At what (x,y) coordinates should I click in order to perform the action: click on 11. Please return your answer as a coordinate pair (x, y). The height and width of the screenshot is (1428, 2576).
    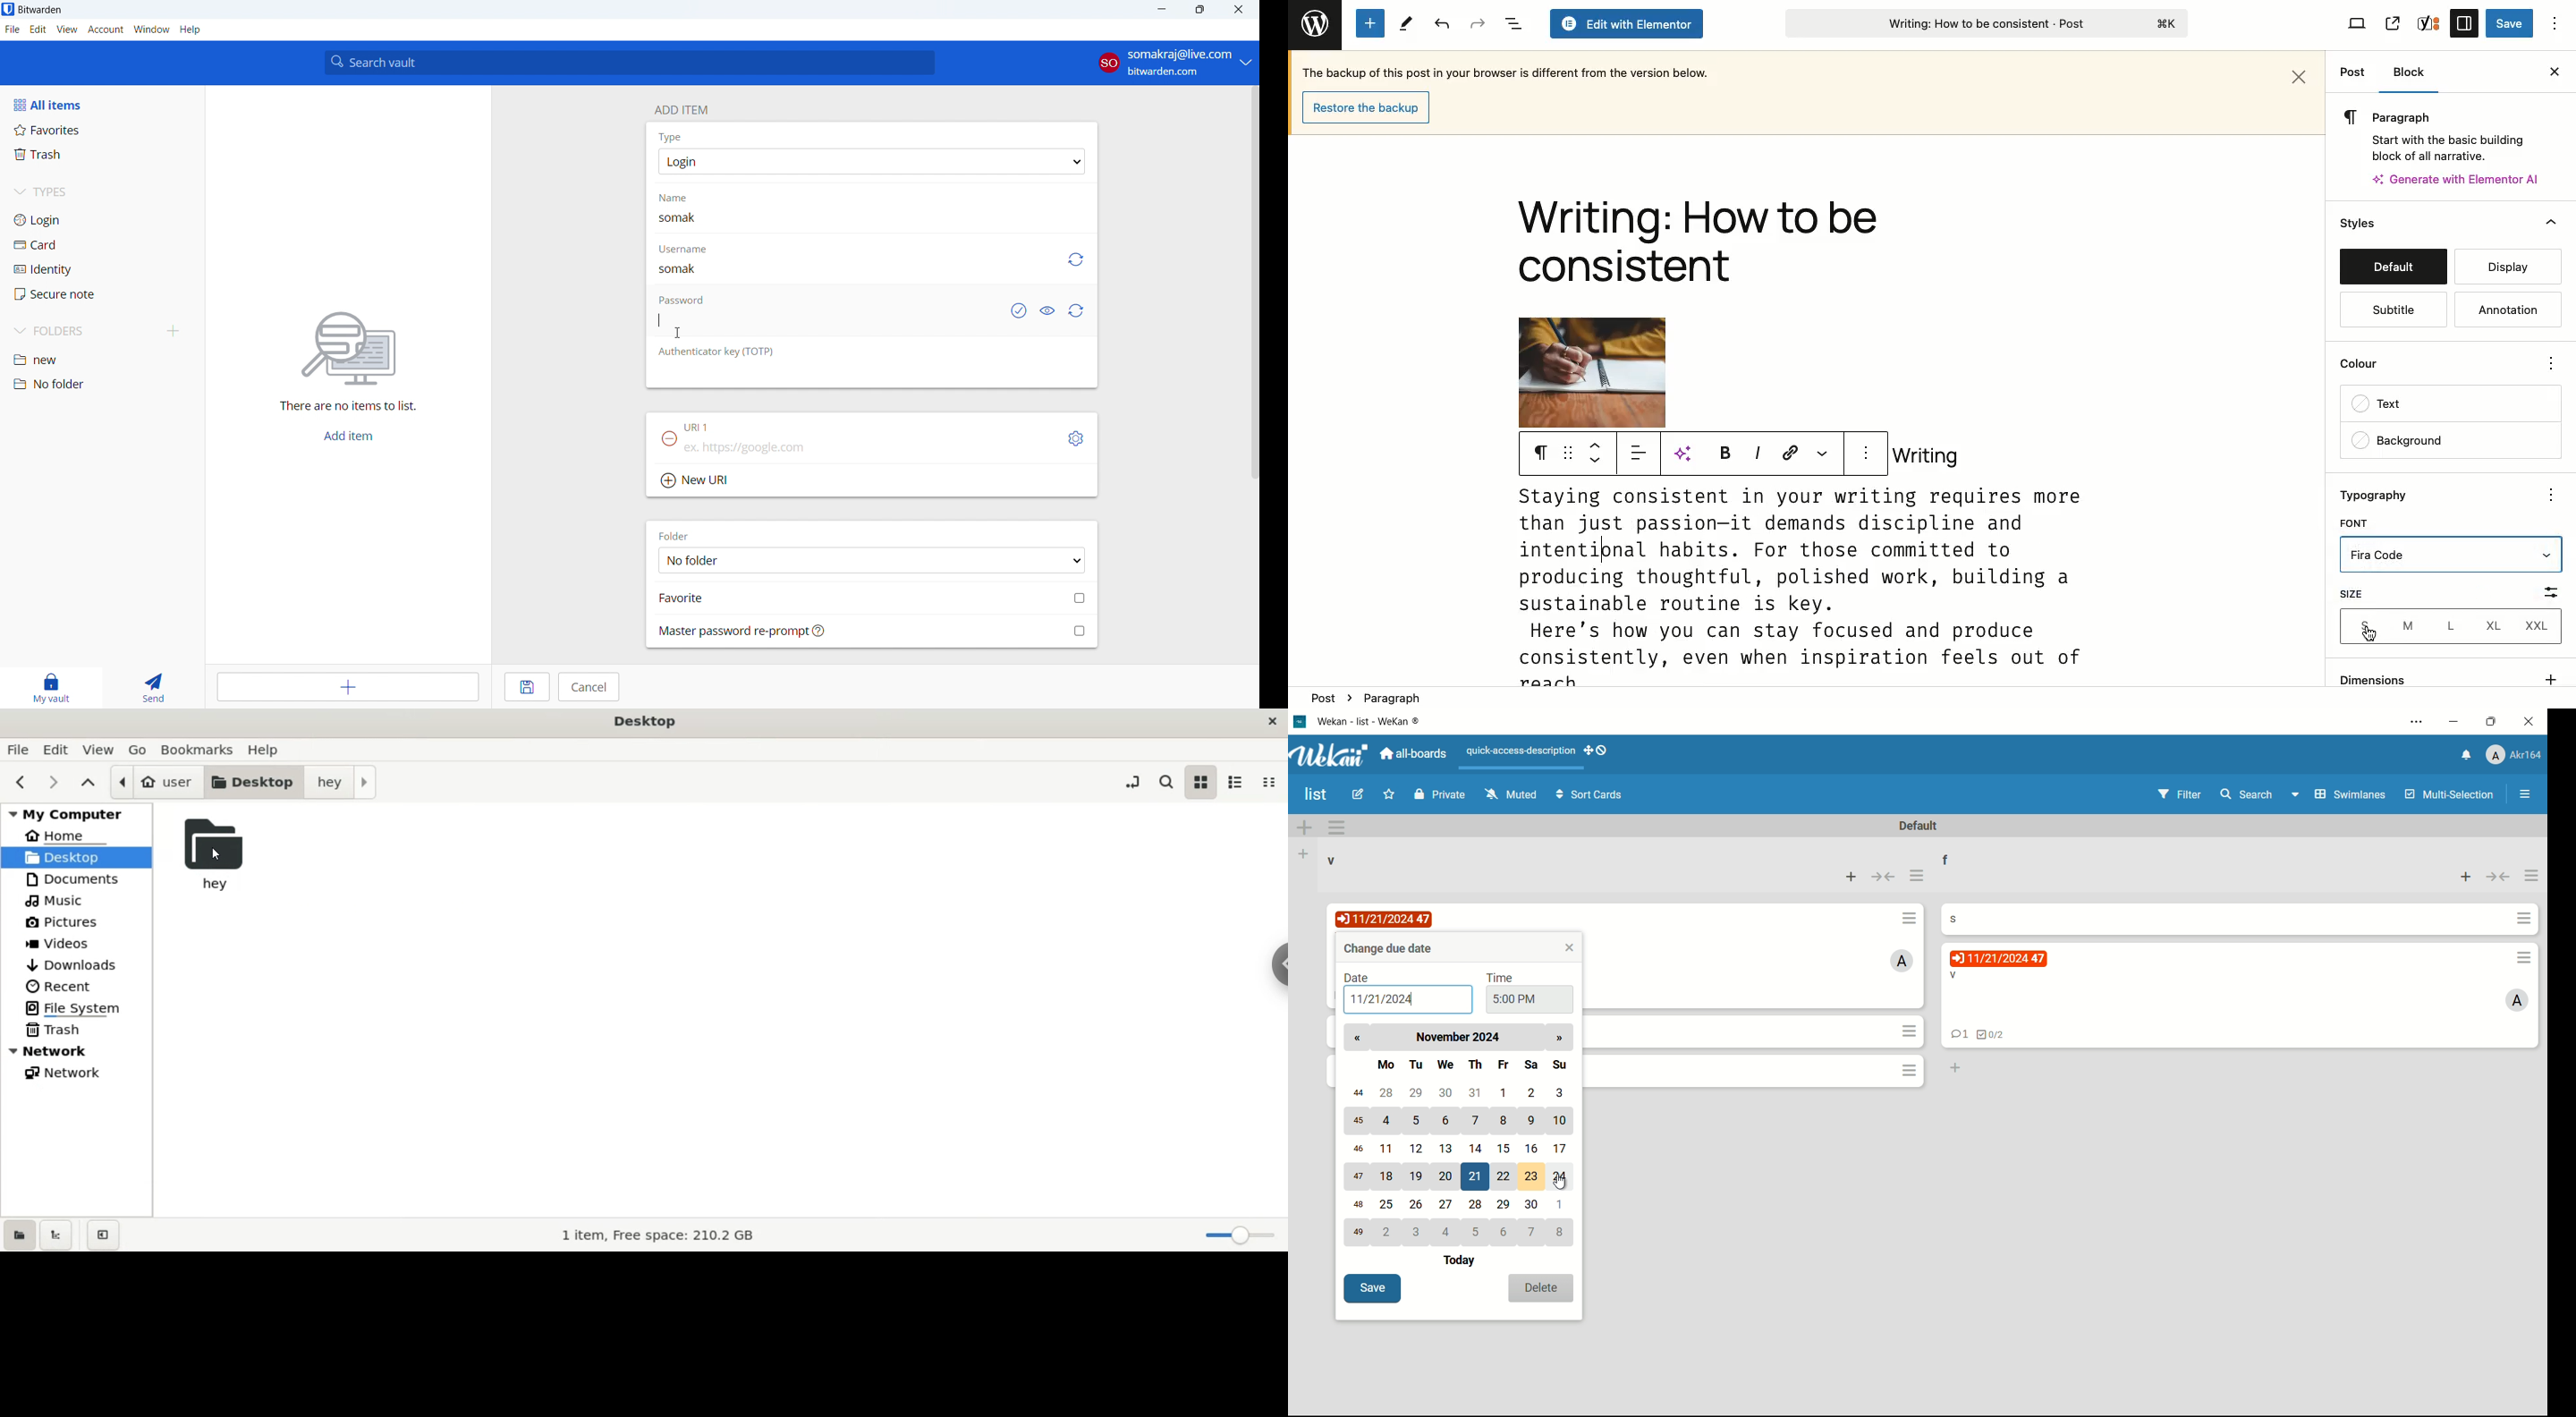
    Looking at the image, I should click on (1389, 1149).